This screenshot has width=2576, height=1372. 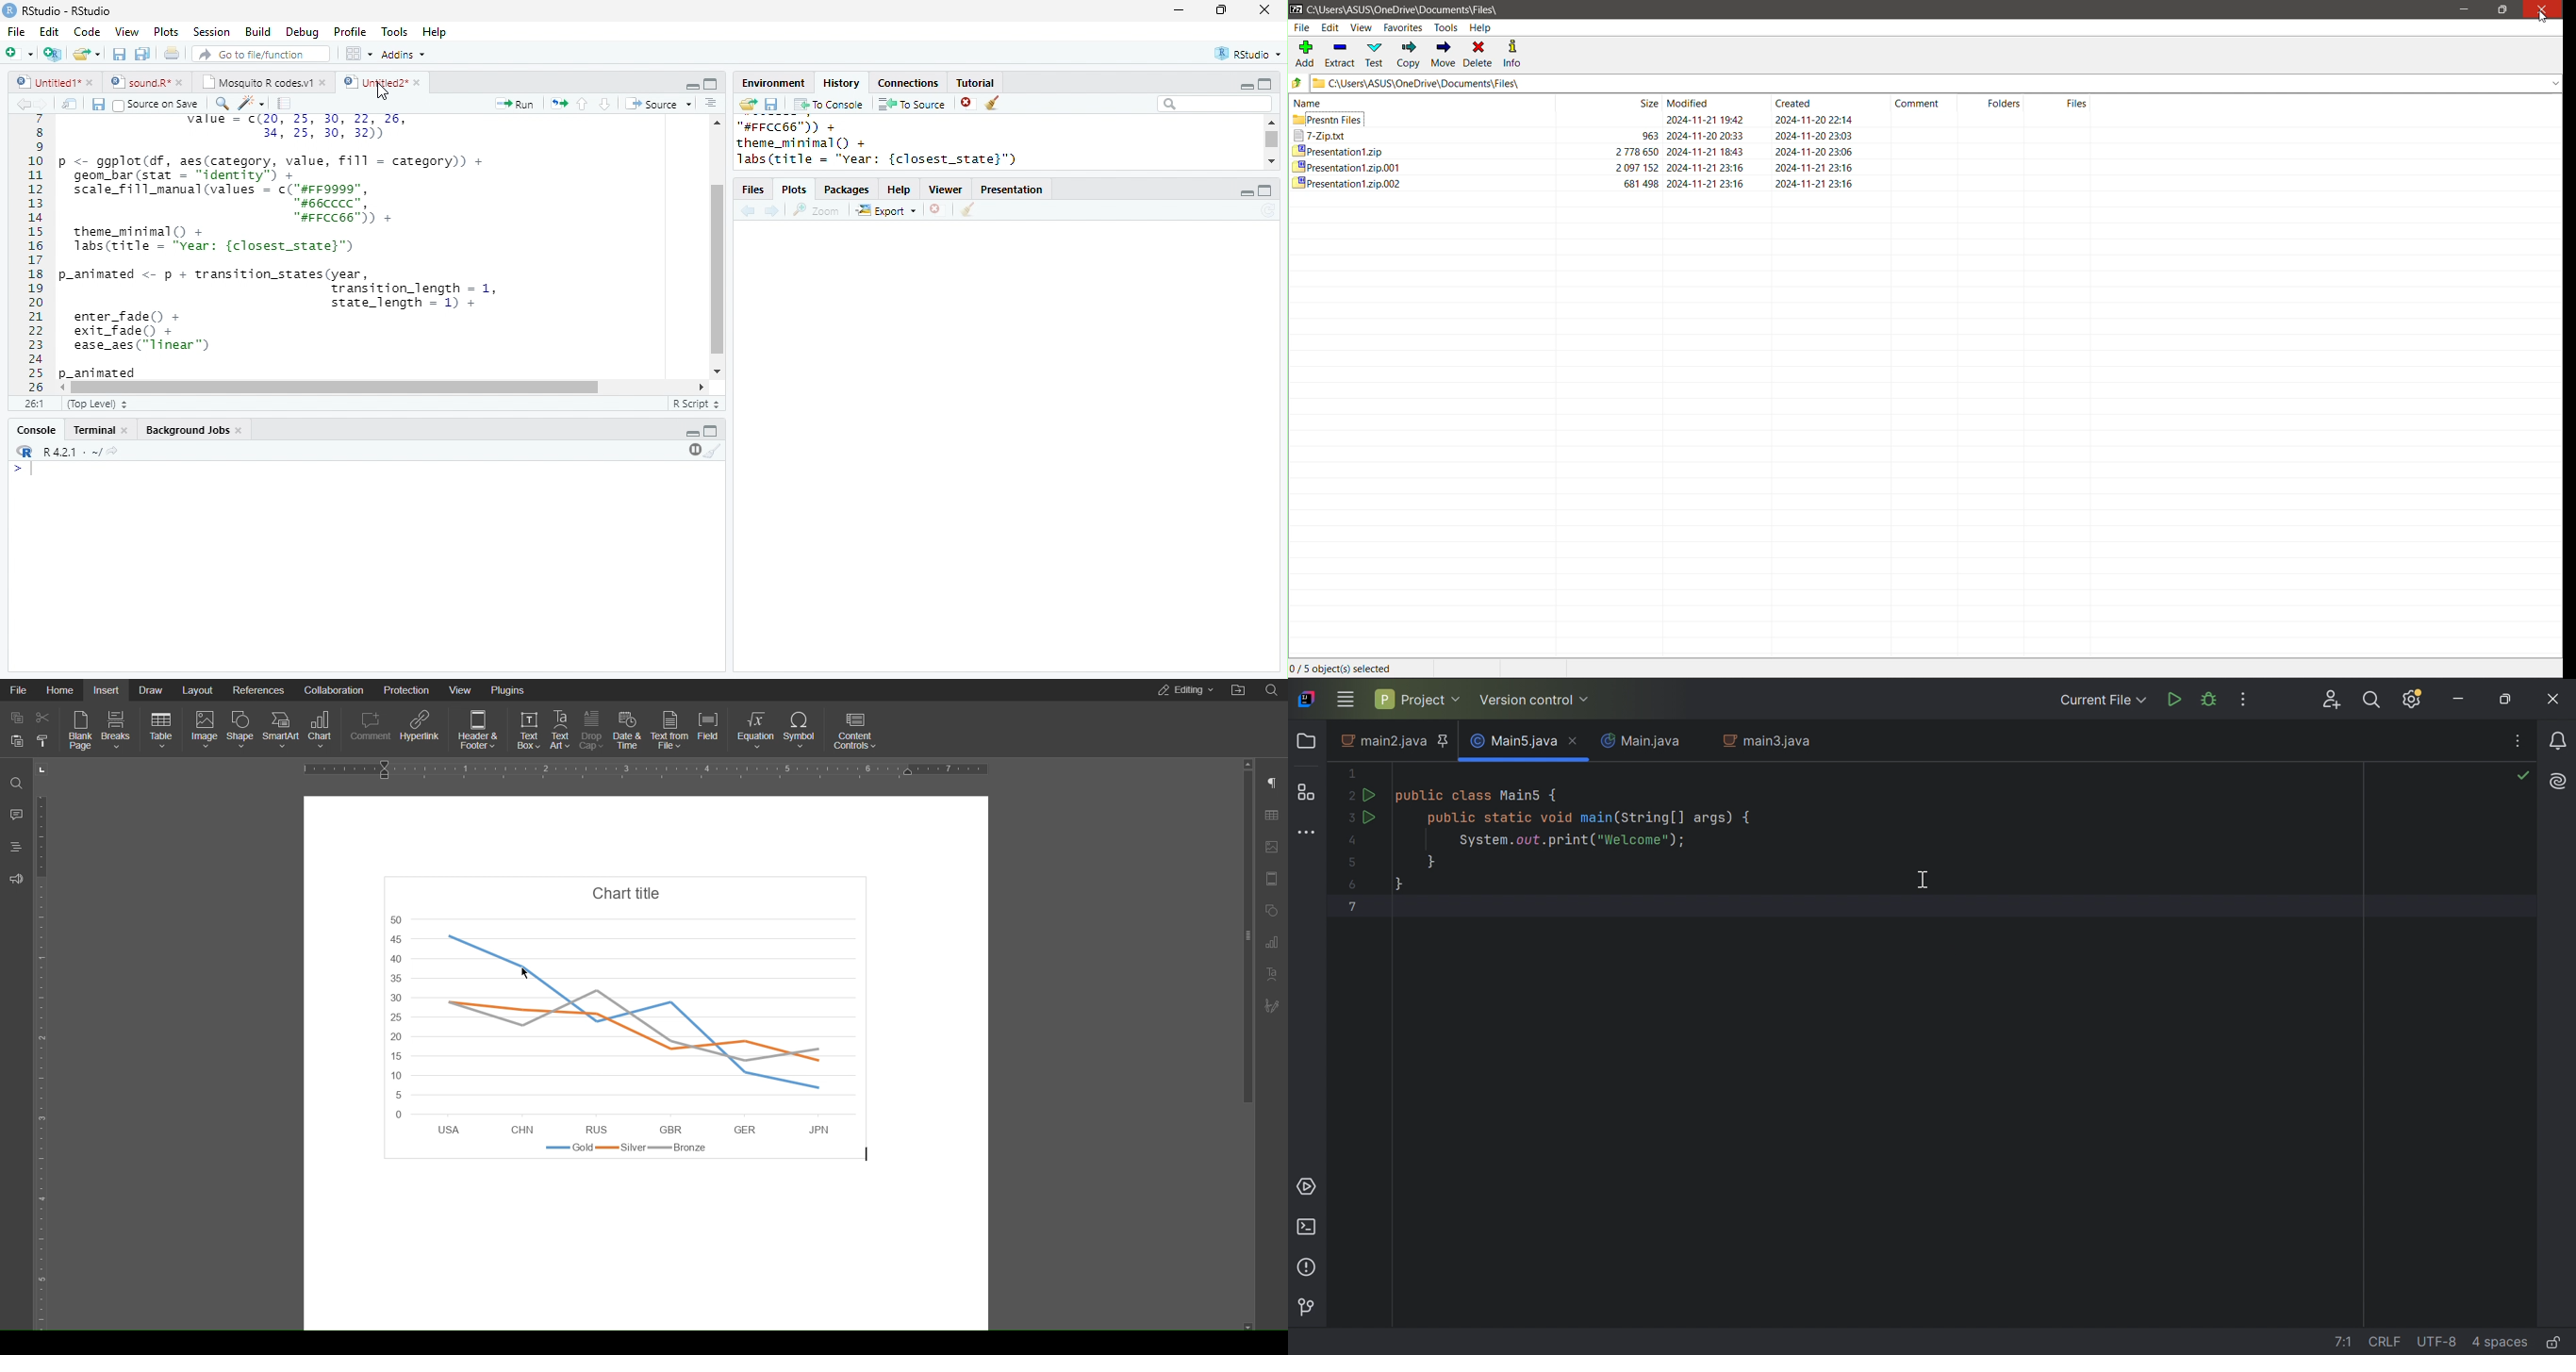 What do you see at coordinates (16, 782) in the screenshot?
I see `Search` at bounding box center [16, 782].